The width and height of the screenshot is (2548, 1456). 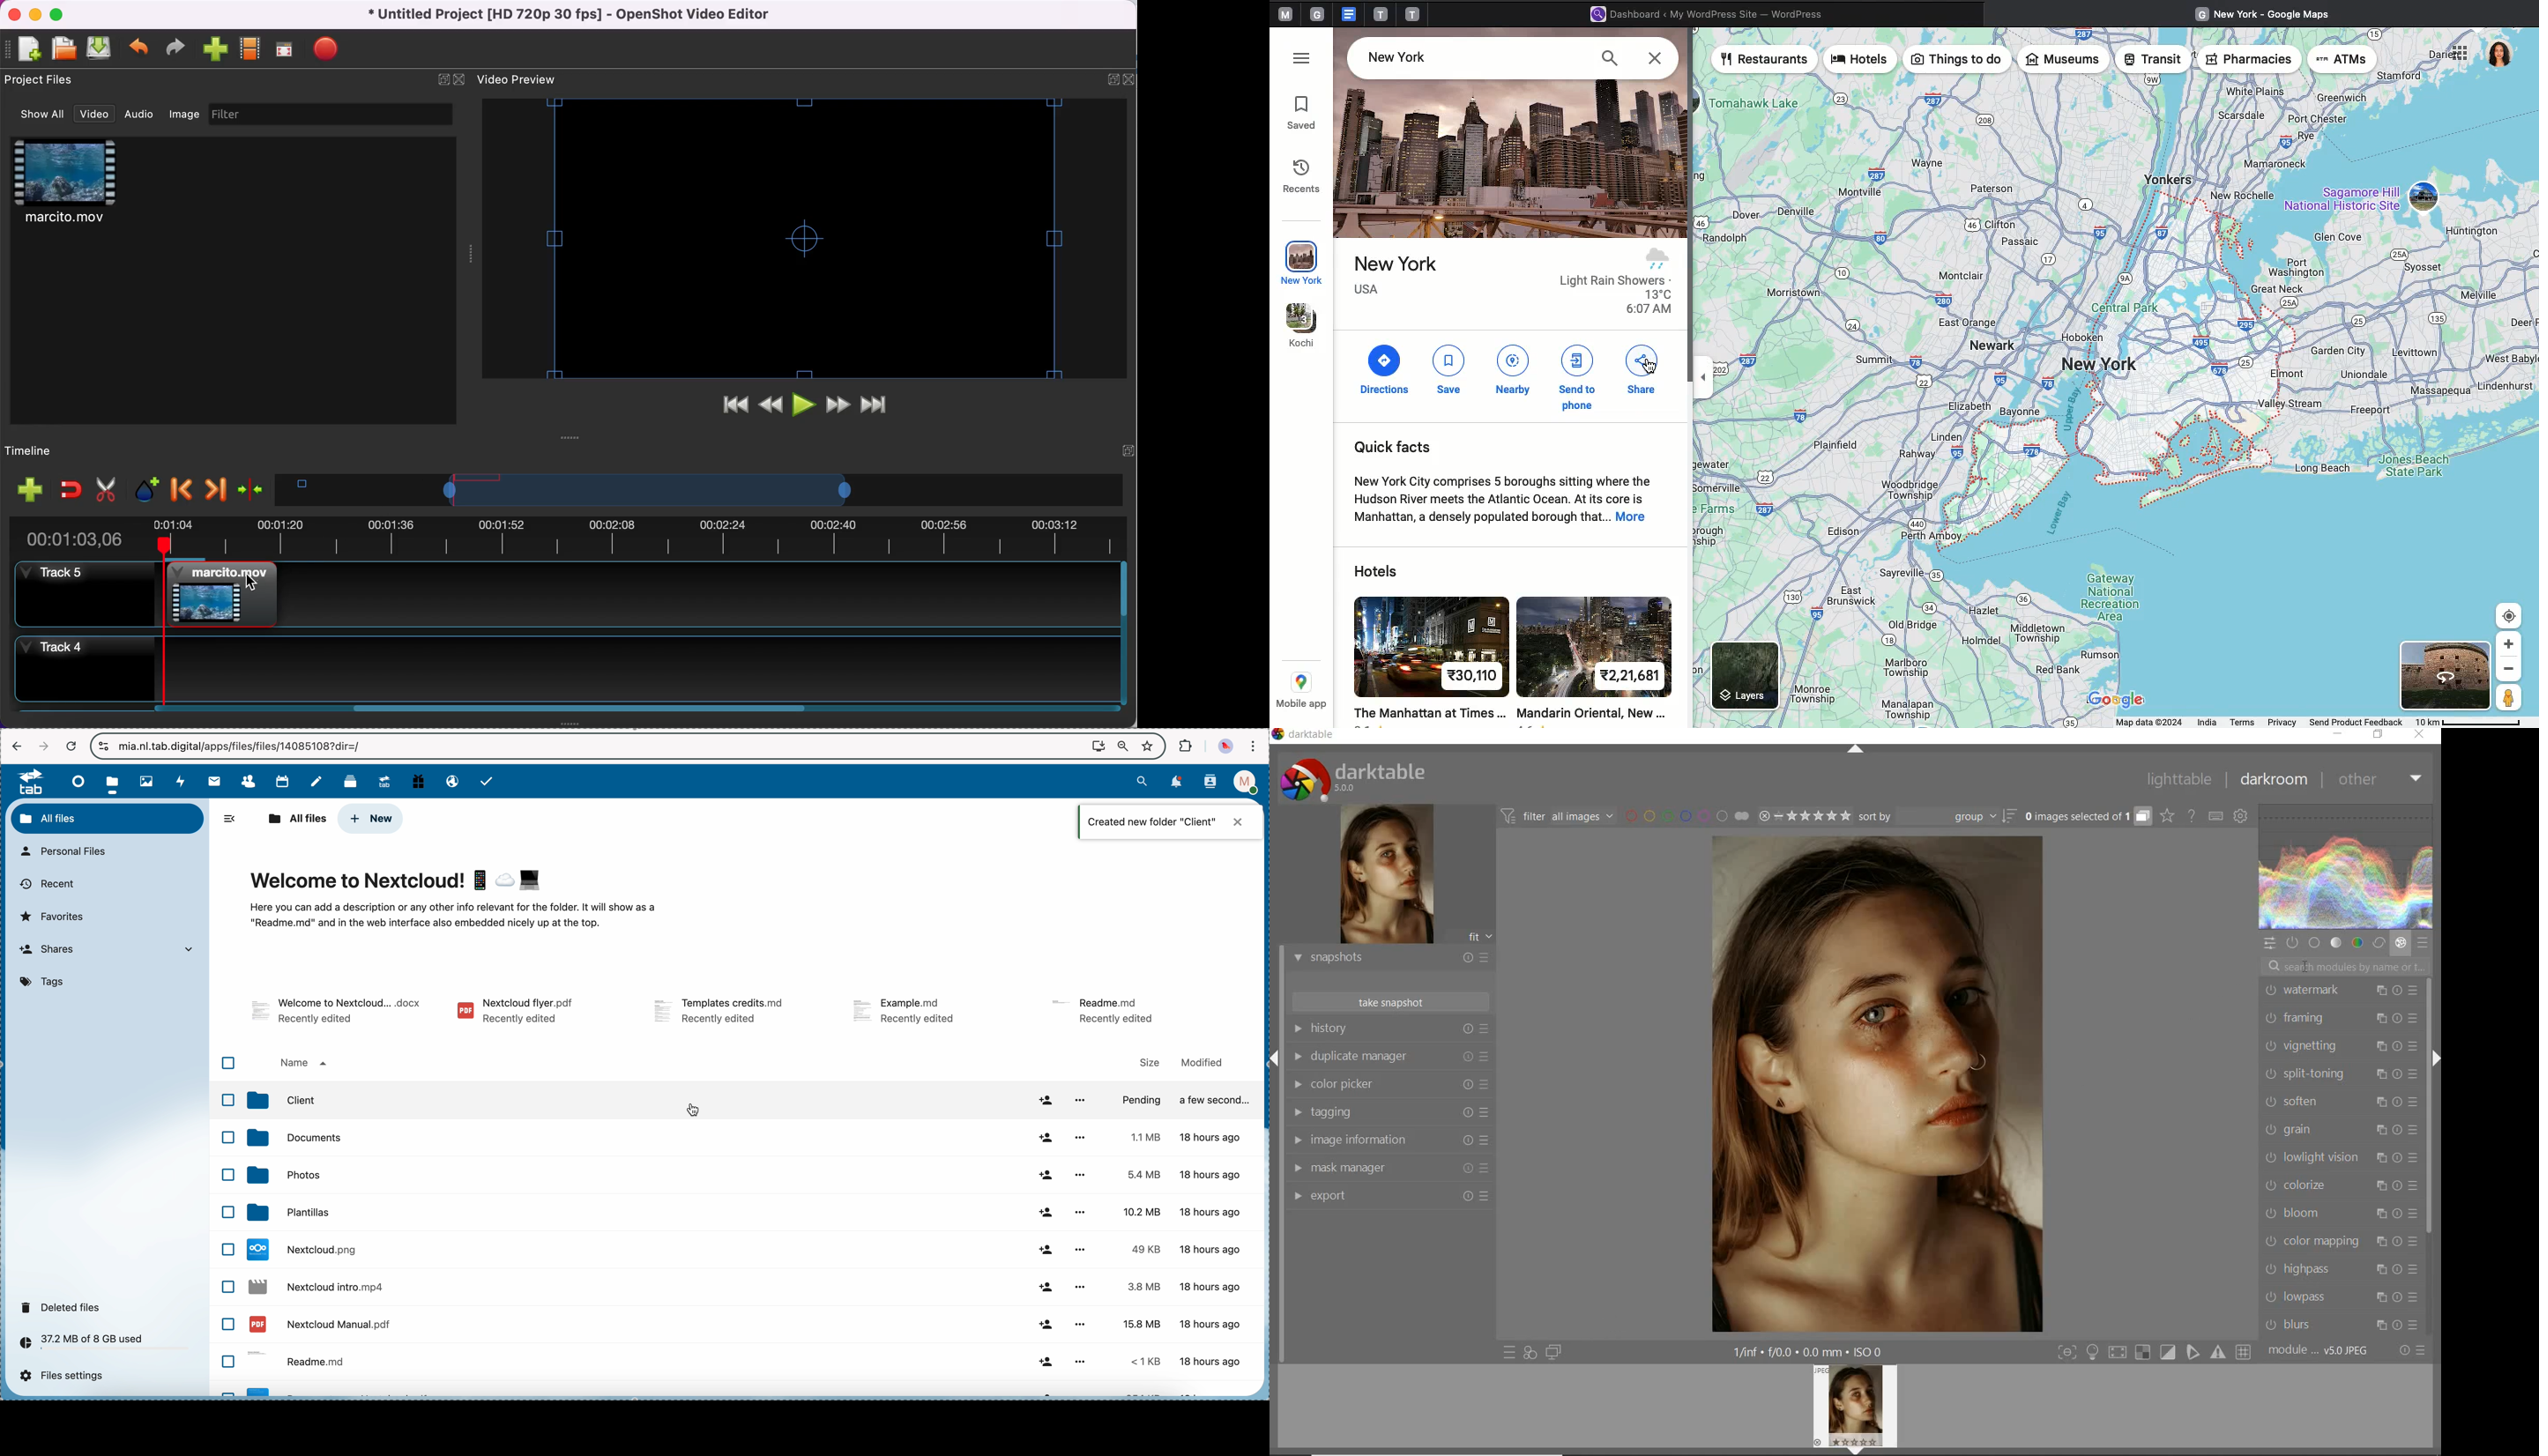 I want to click on files settings, so click(x=66, y=1377).